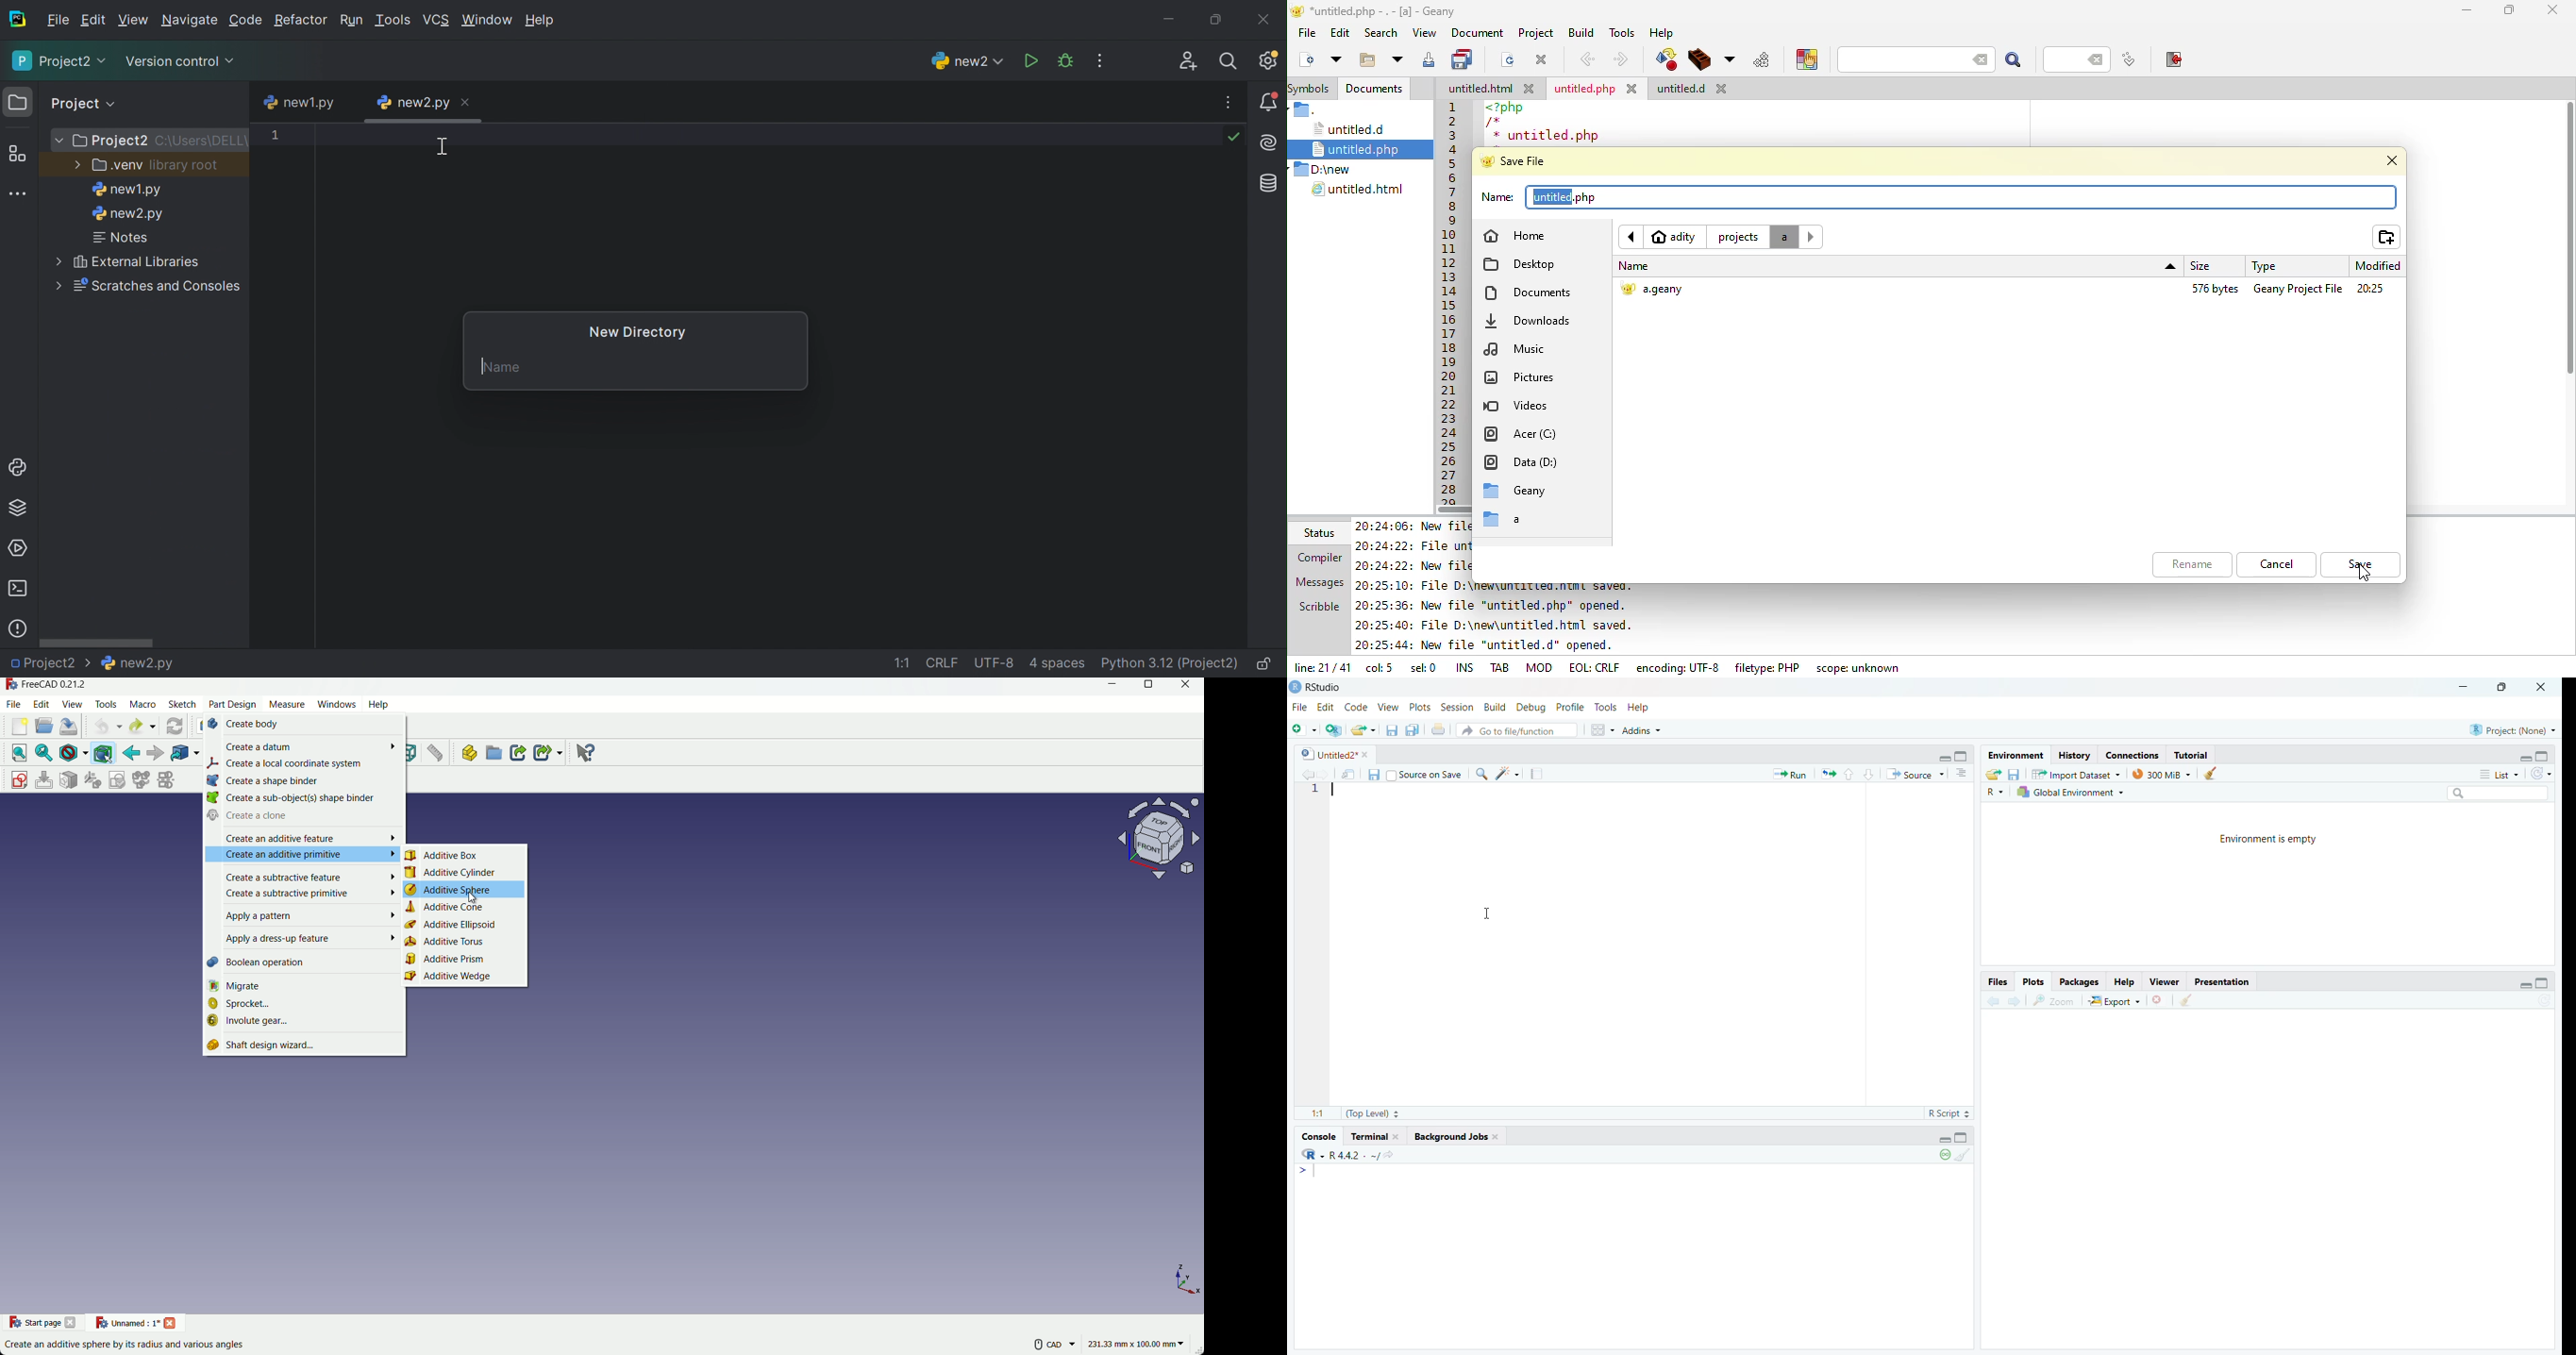 The image size is (2576, 1372). I want to click on Tools, so click(1605, 708).